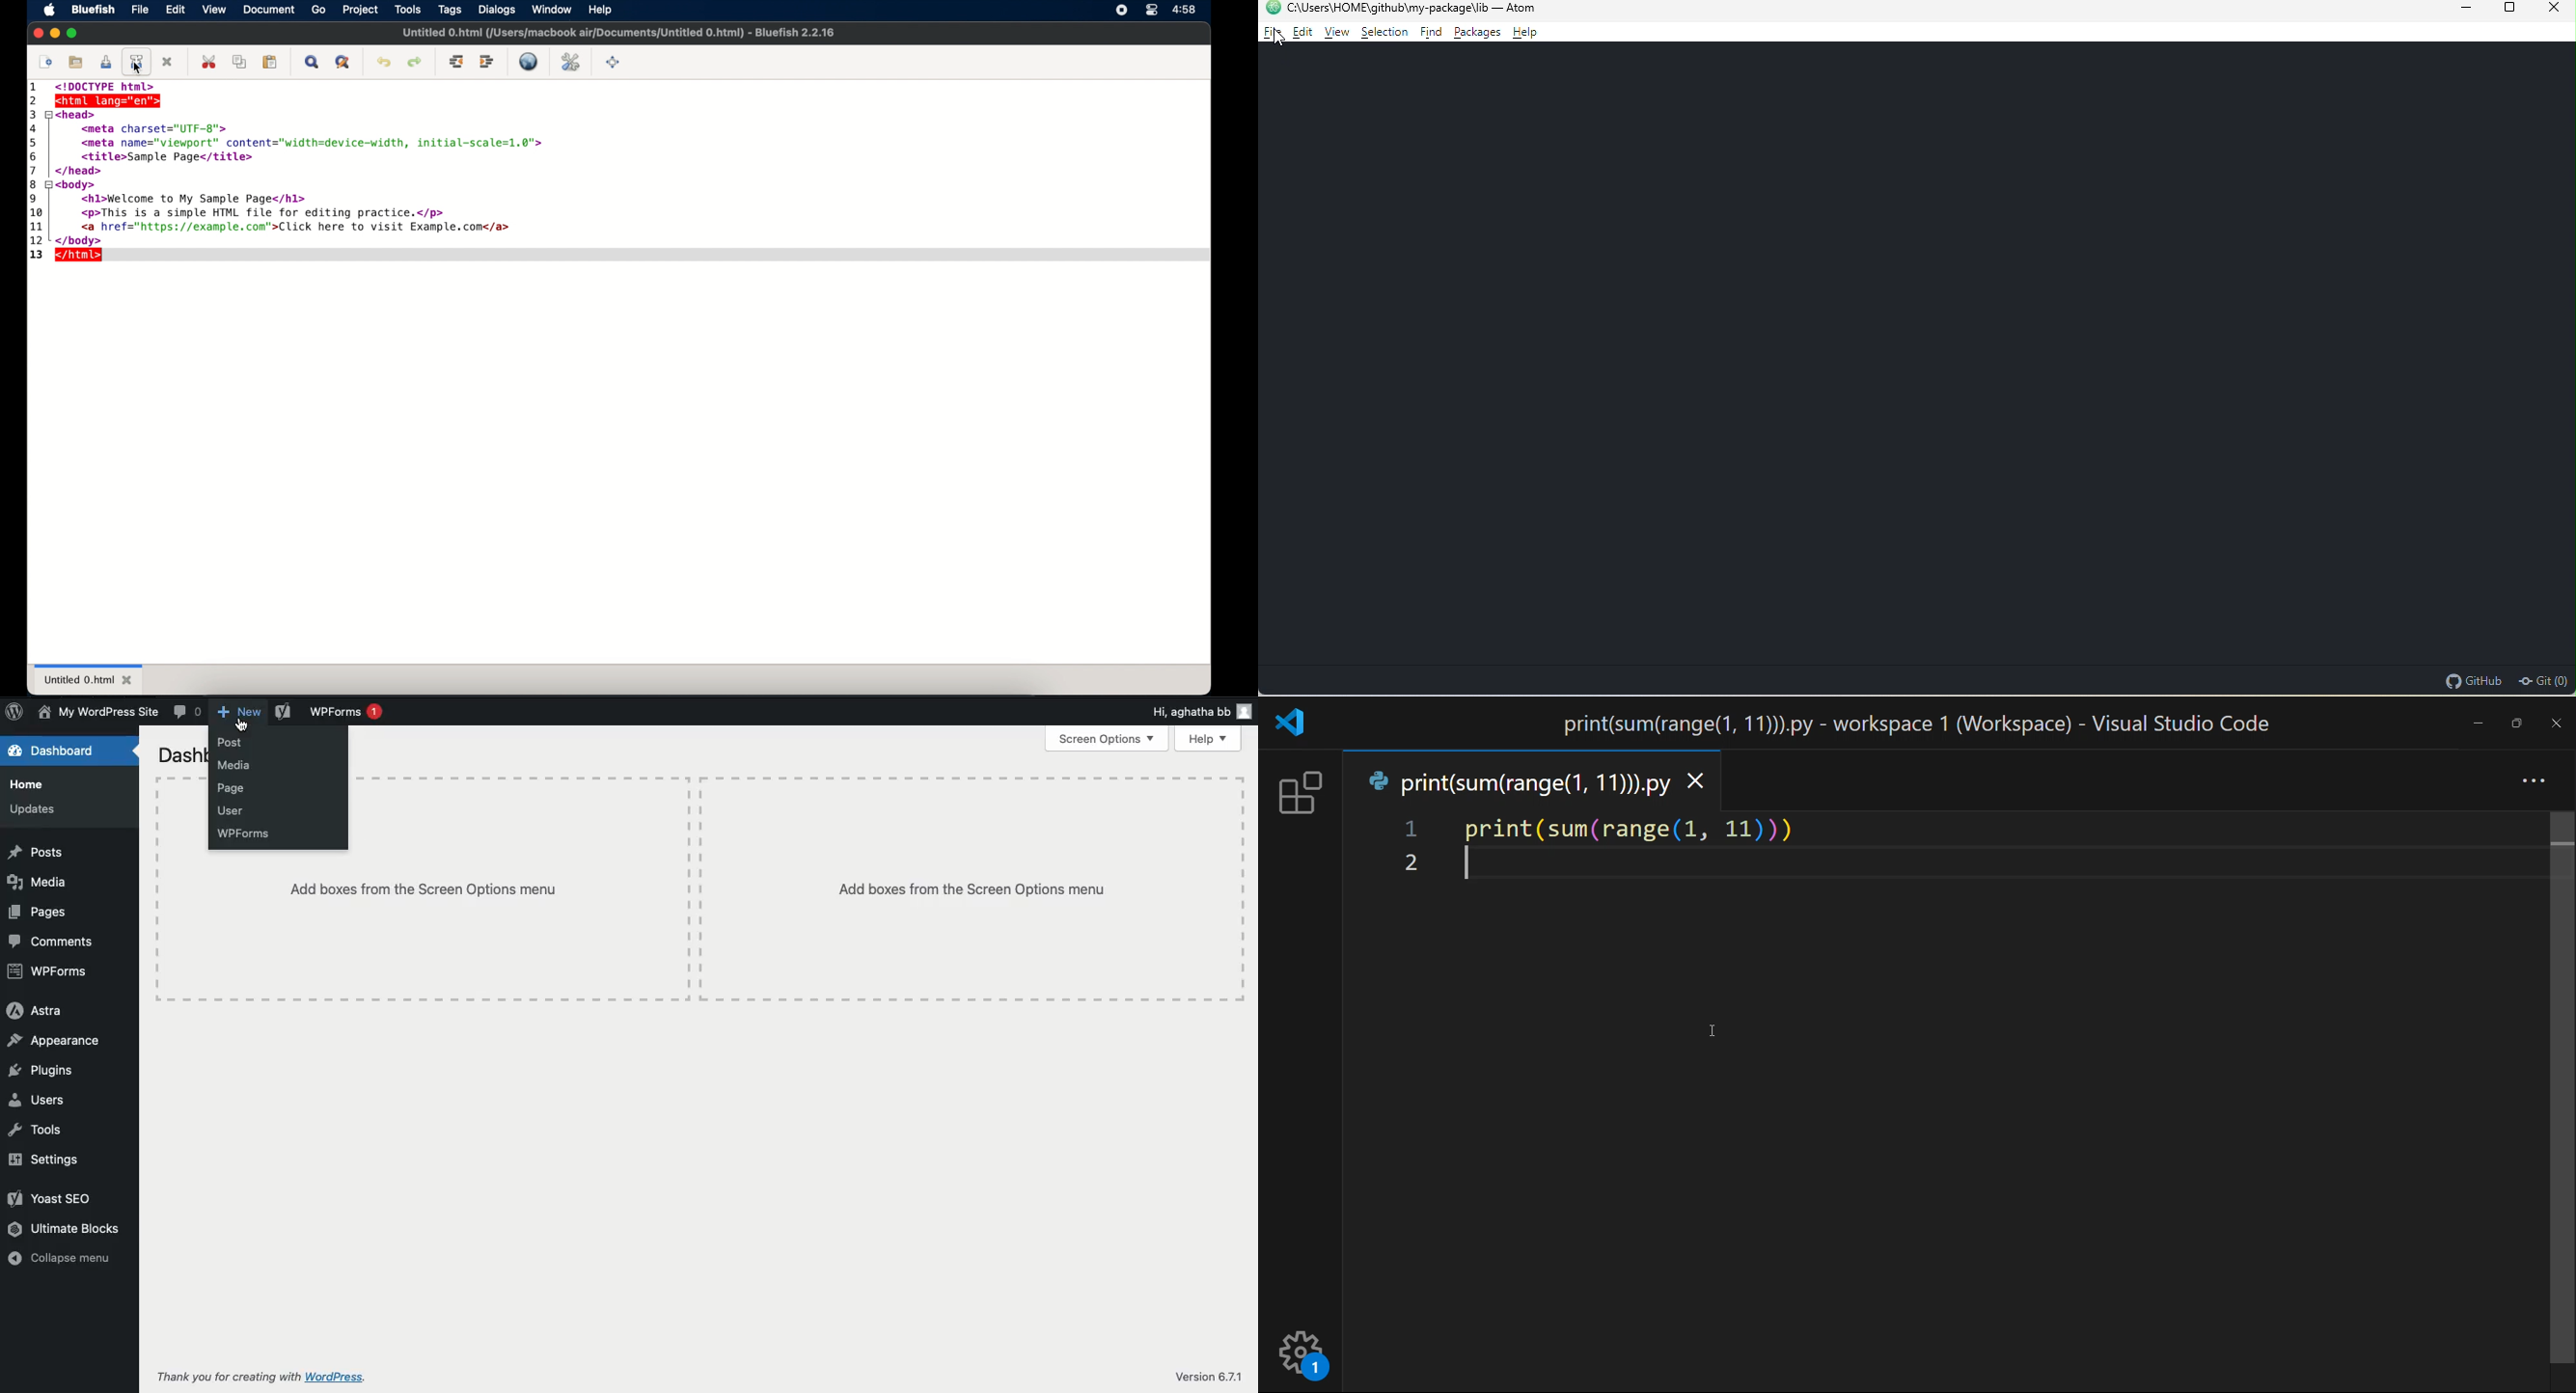 This screenshot has width=2576, height=1400. What do you see at coordinates (236, 788) in the screenshot?
I see `Page` at bounding box center [236, 788].